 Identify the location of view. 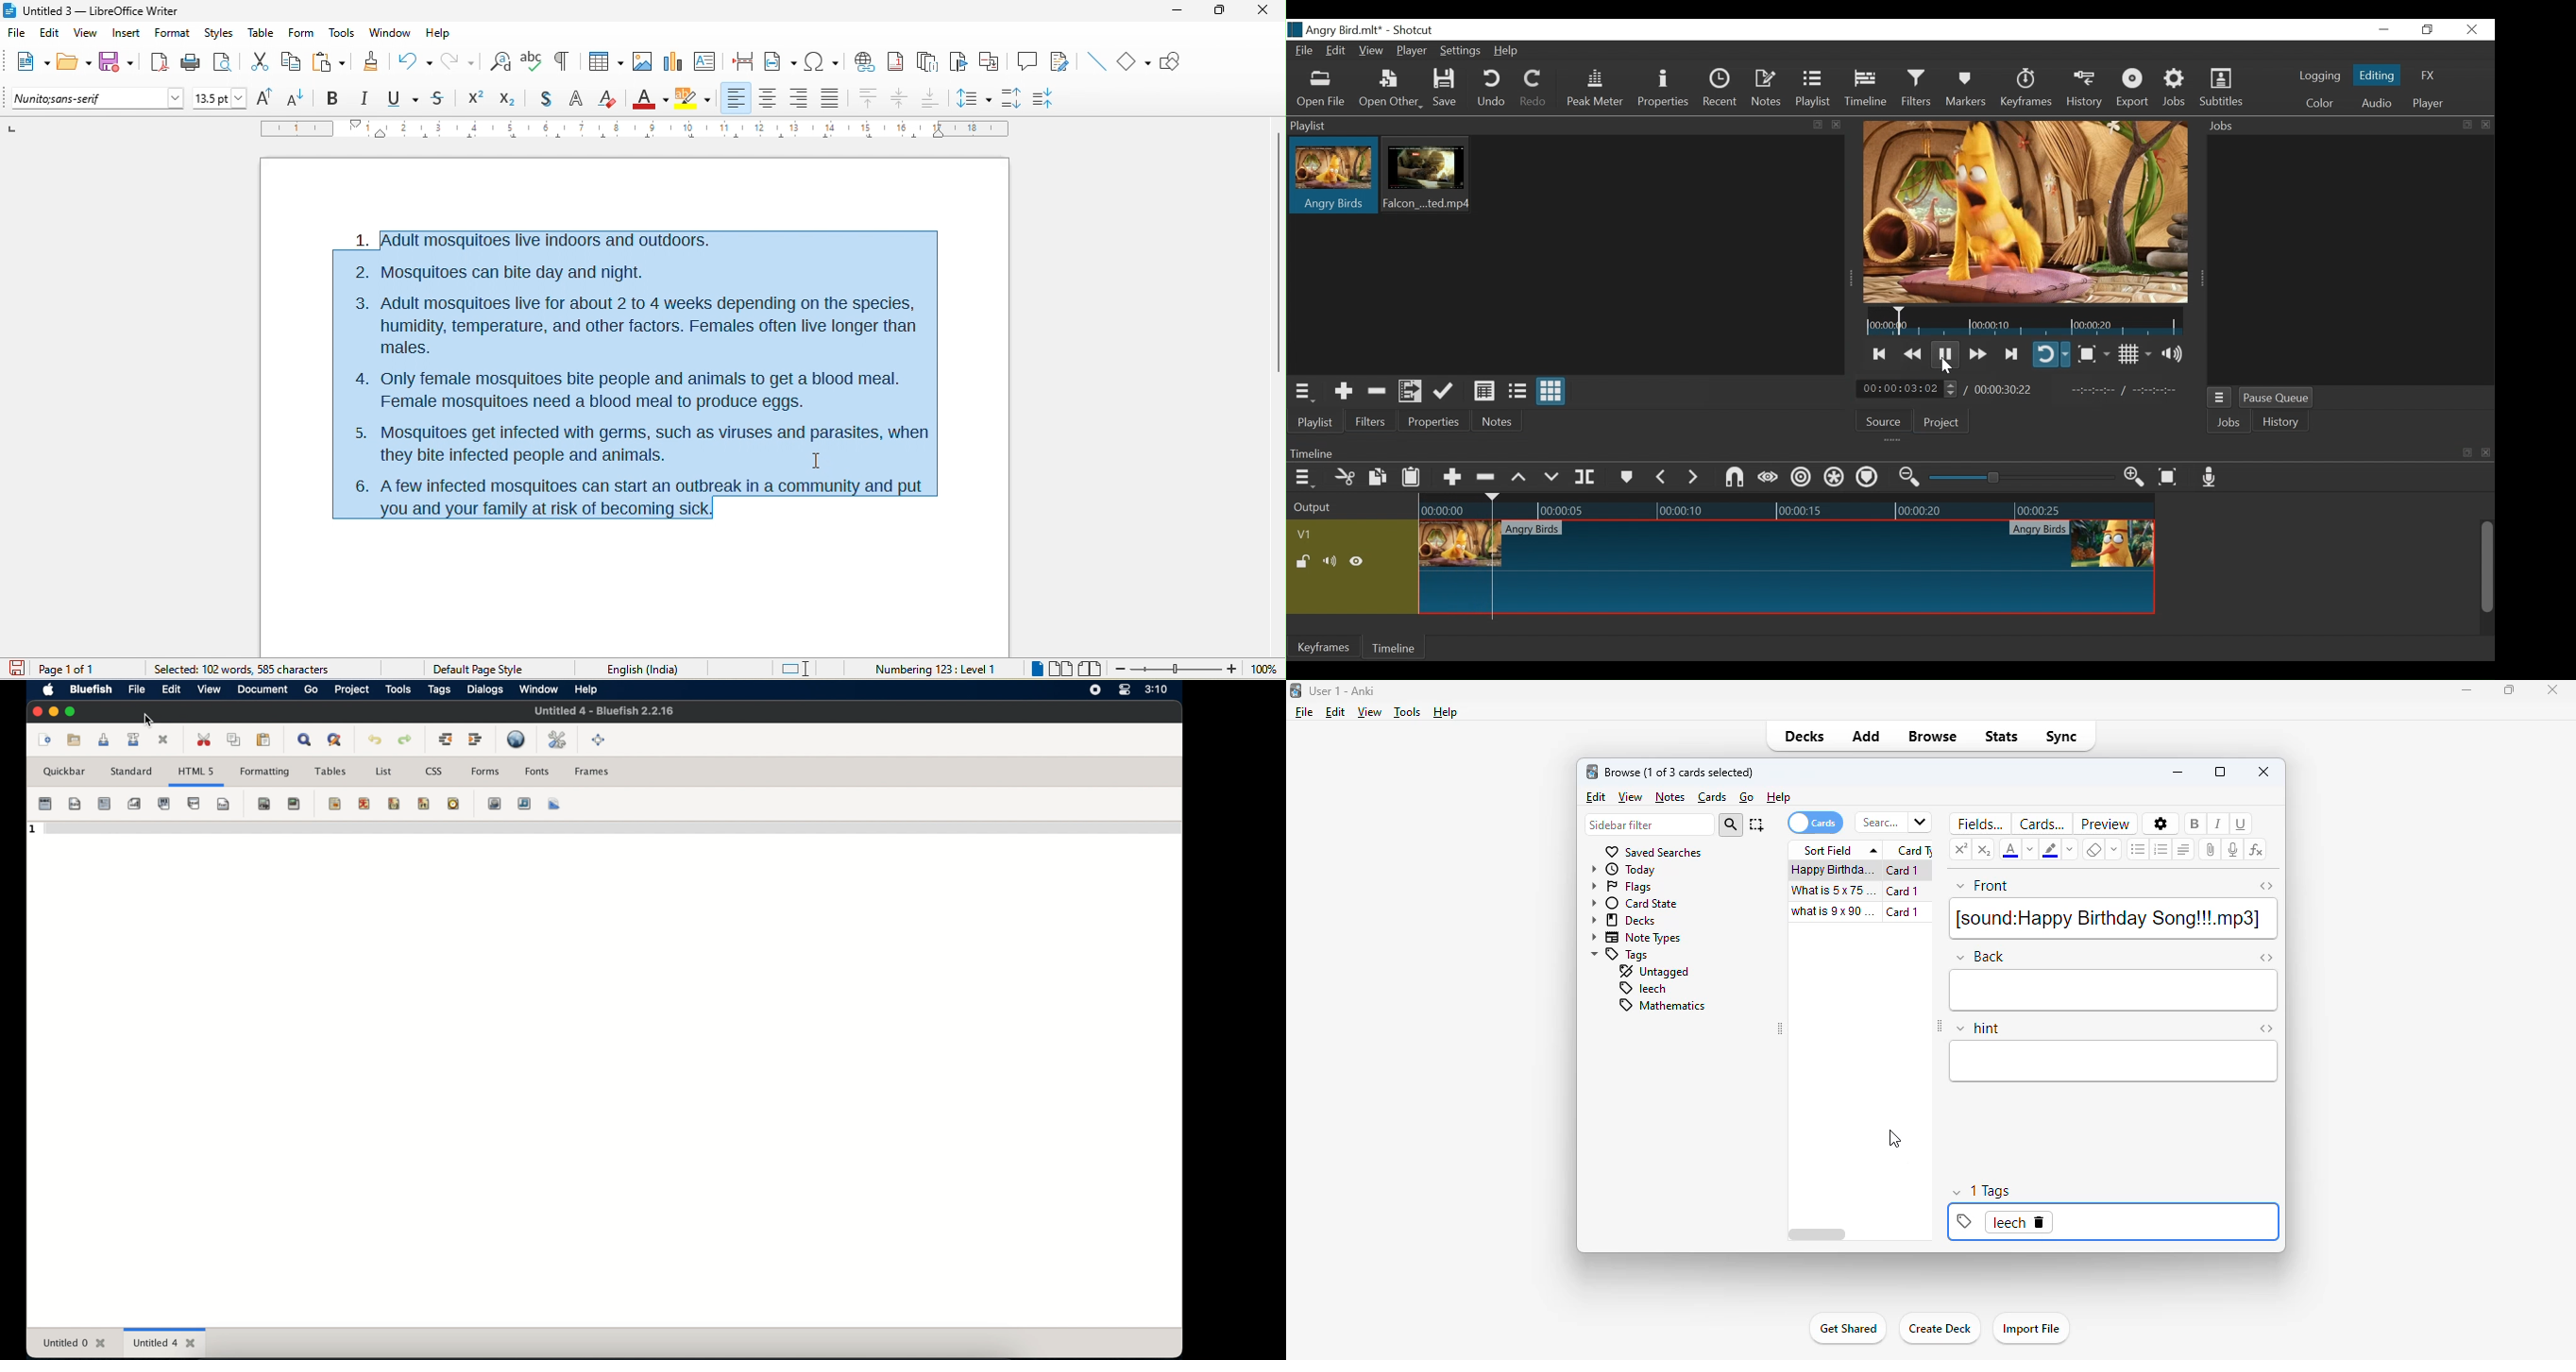
(1631, 797).